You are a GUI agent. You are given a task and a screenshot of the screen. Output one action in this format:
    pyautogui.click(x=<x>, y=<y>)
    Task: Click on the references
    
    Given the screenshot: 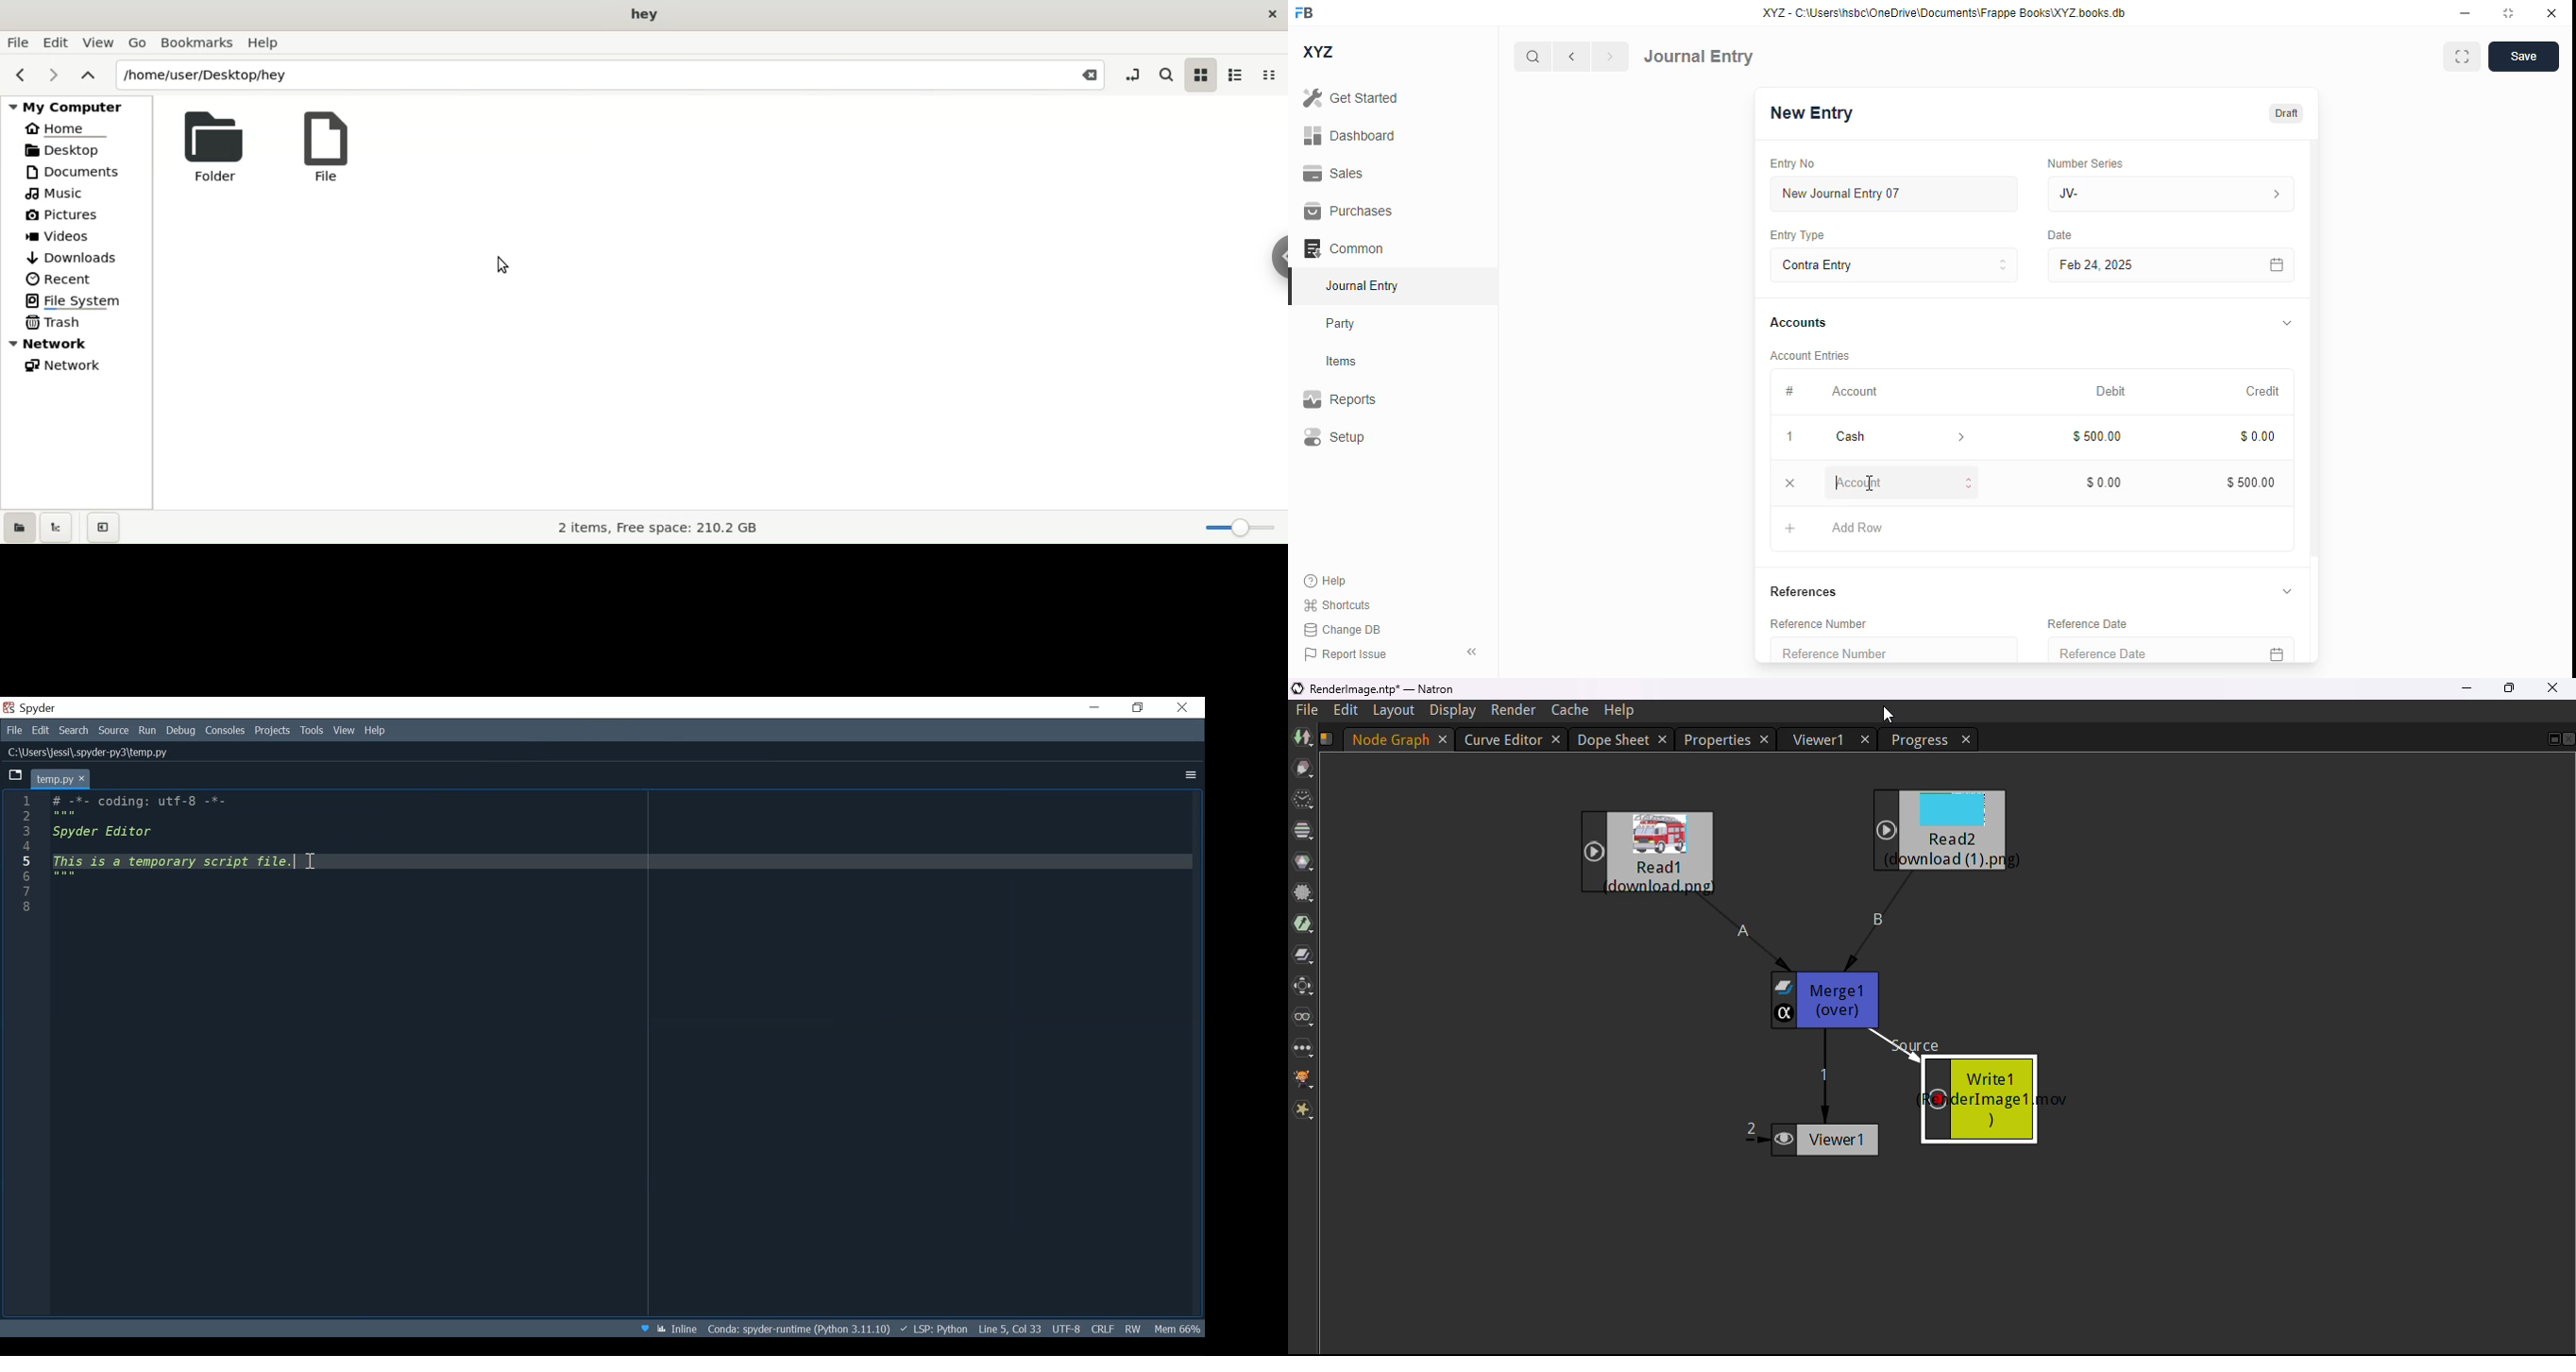 What is the action you would take?
    pyautogui.click(x=1804, y=591)
    